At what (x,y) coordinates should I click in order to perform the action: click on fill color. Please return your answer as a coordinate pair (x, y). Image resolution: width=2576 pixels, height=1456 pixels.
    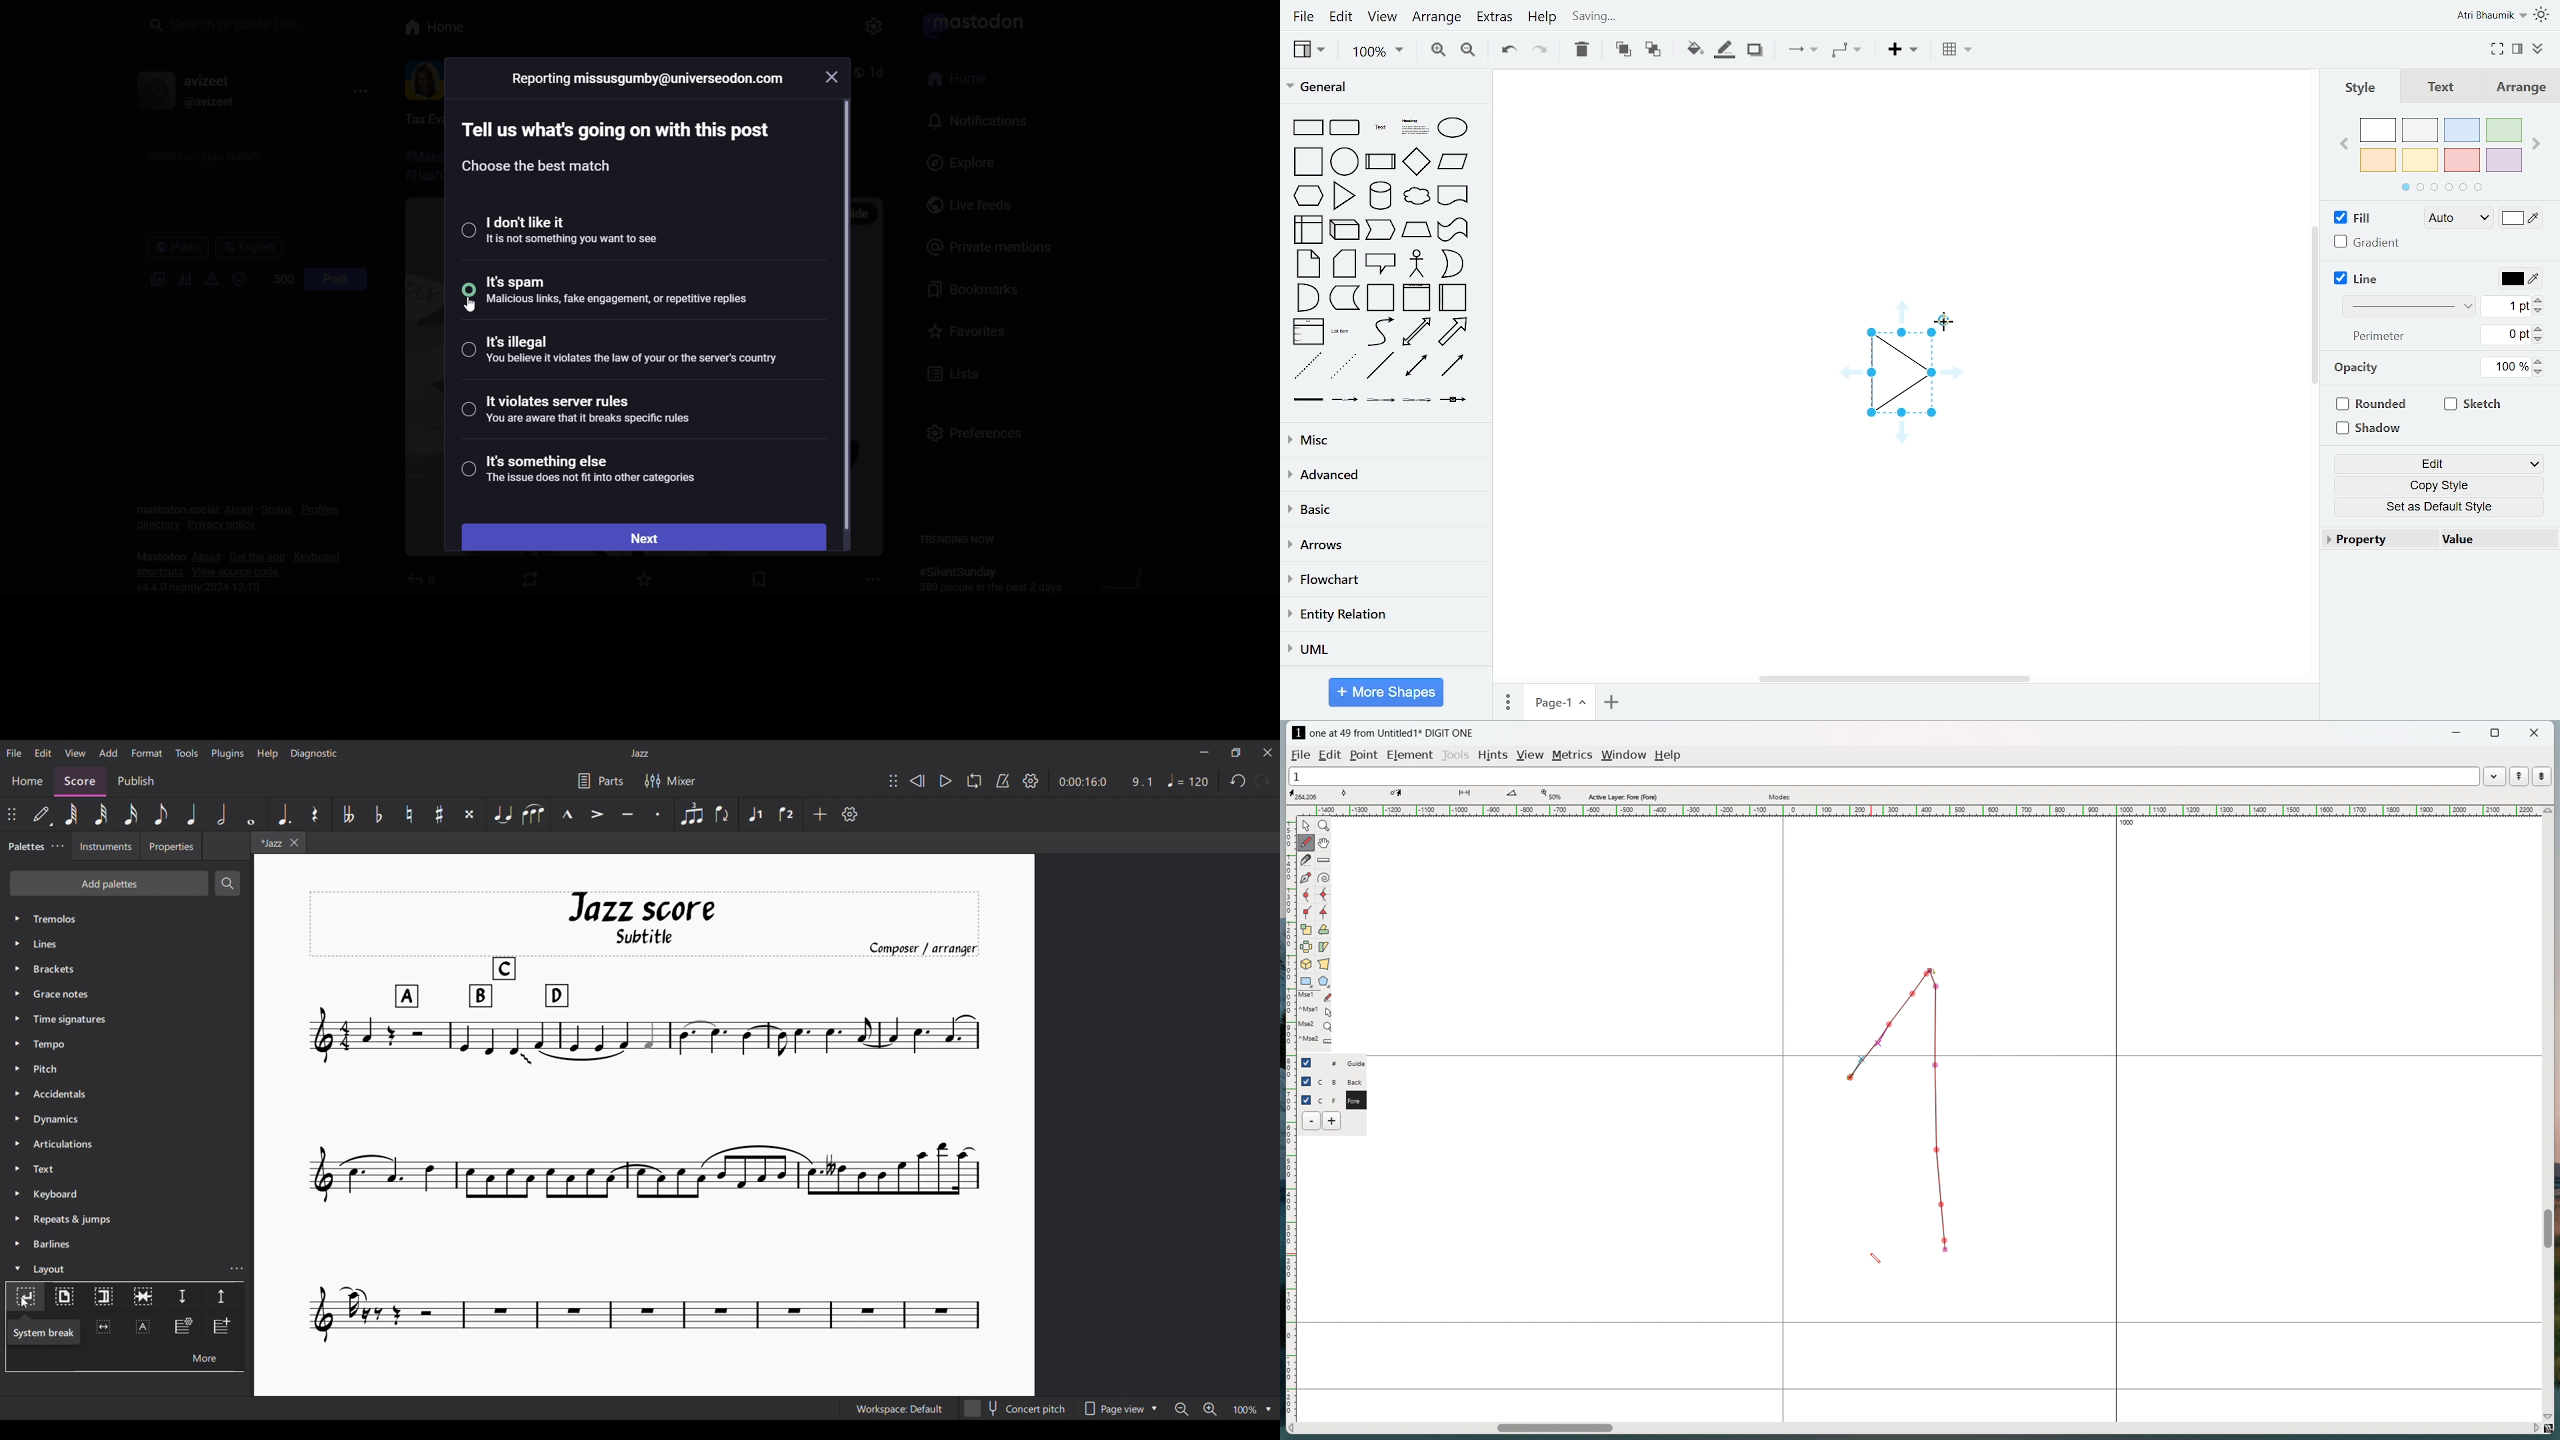
    Looking at the image, I should click on (1692, 48).